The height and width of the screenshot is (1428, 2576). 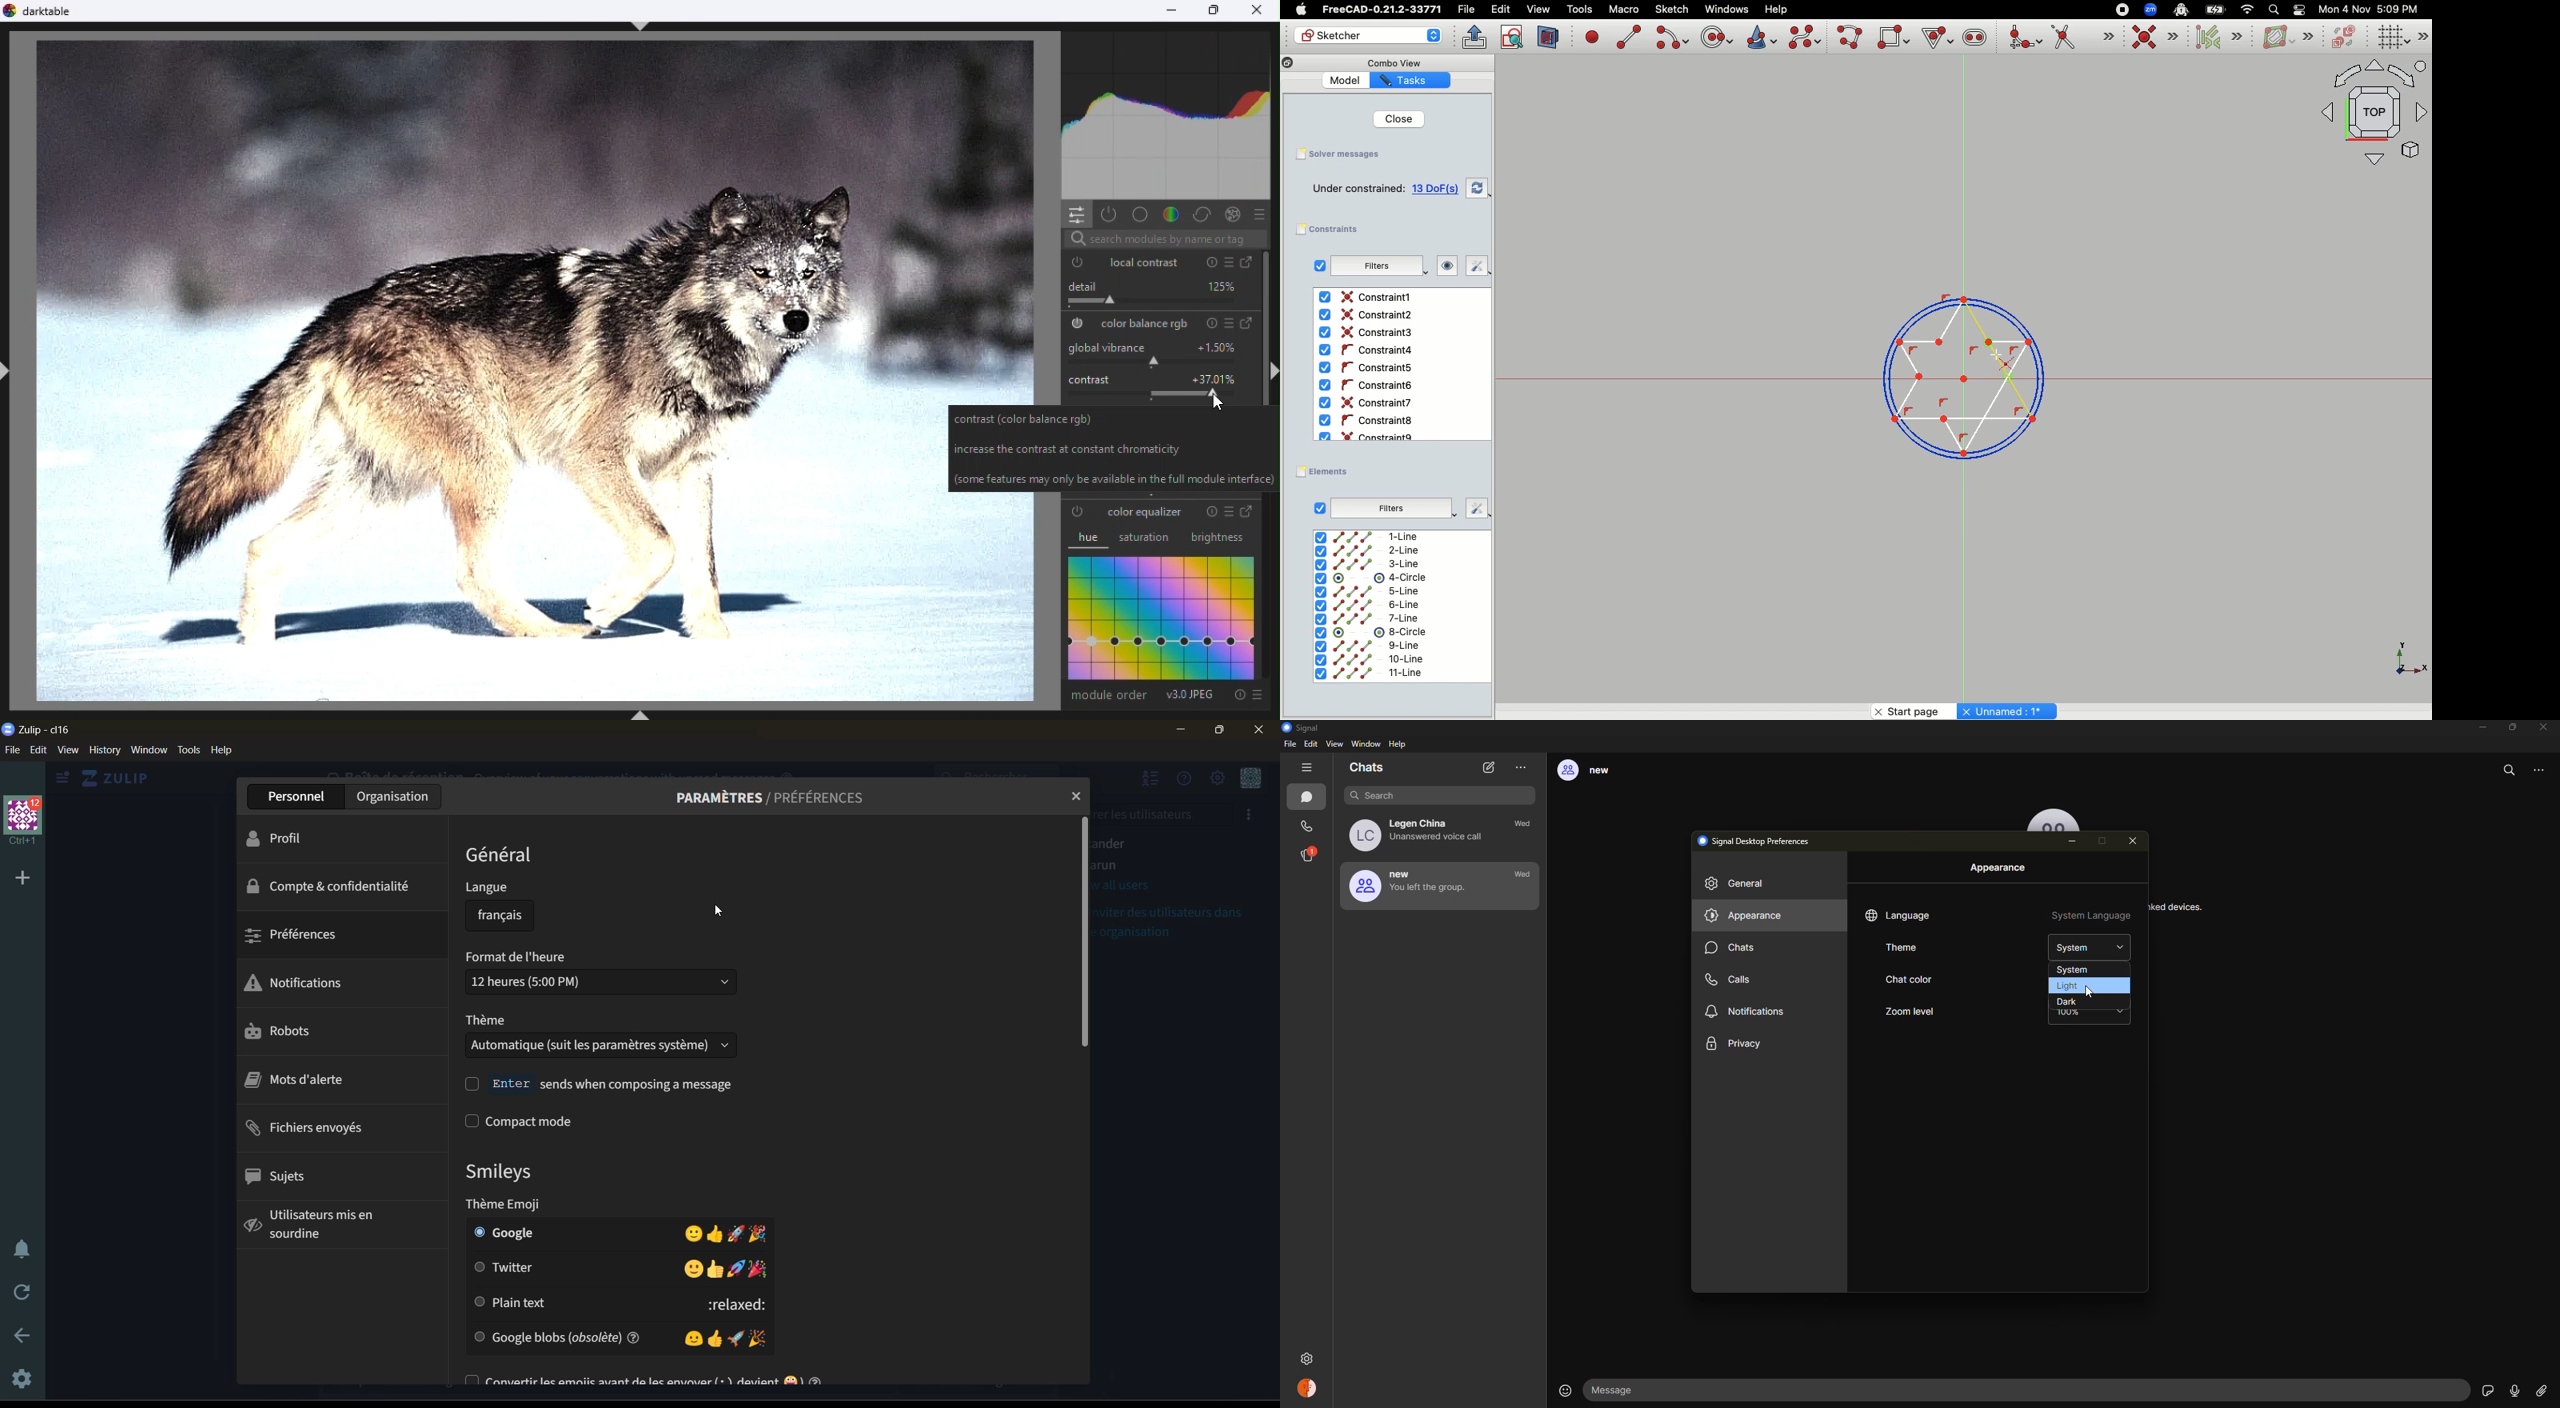 I want to click on wed, so click(x=1526, y=825).